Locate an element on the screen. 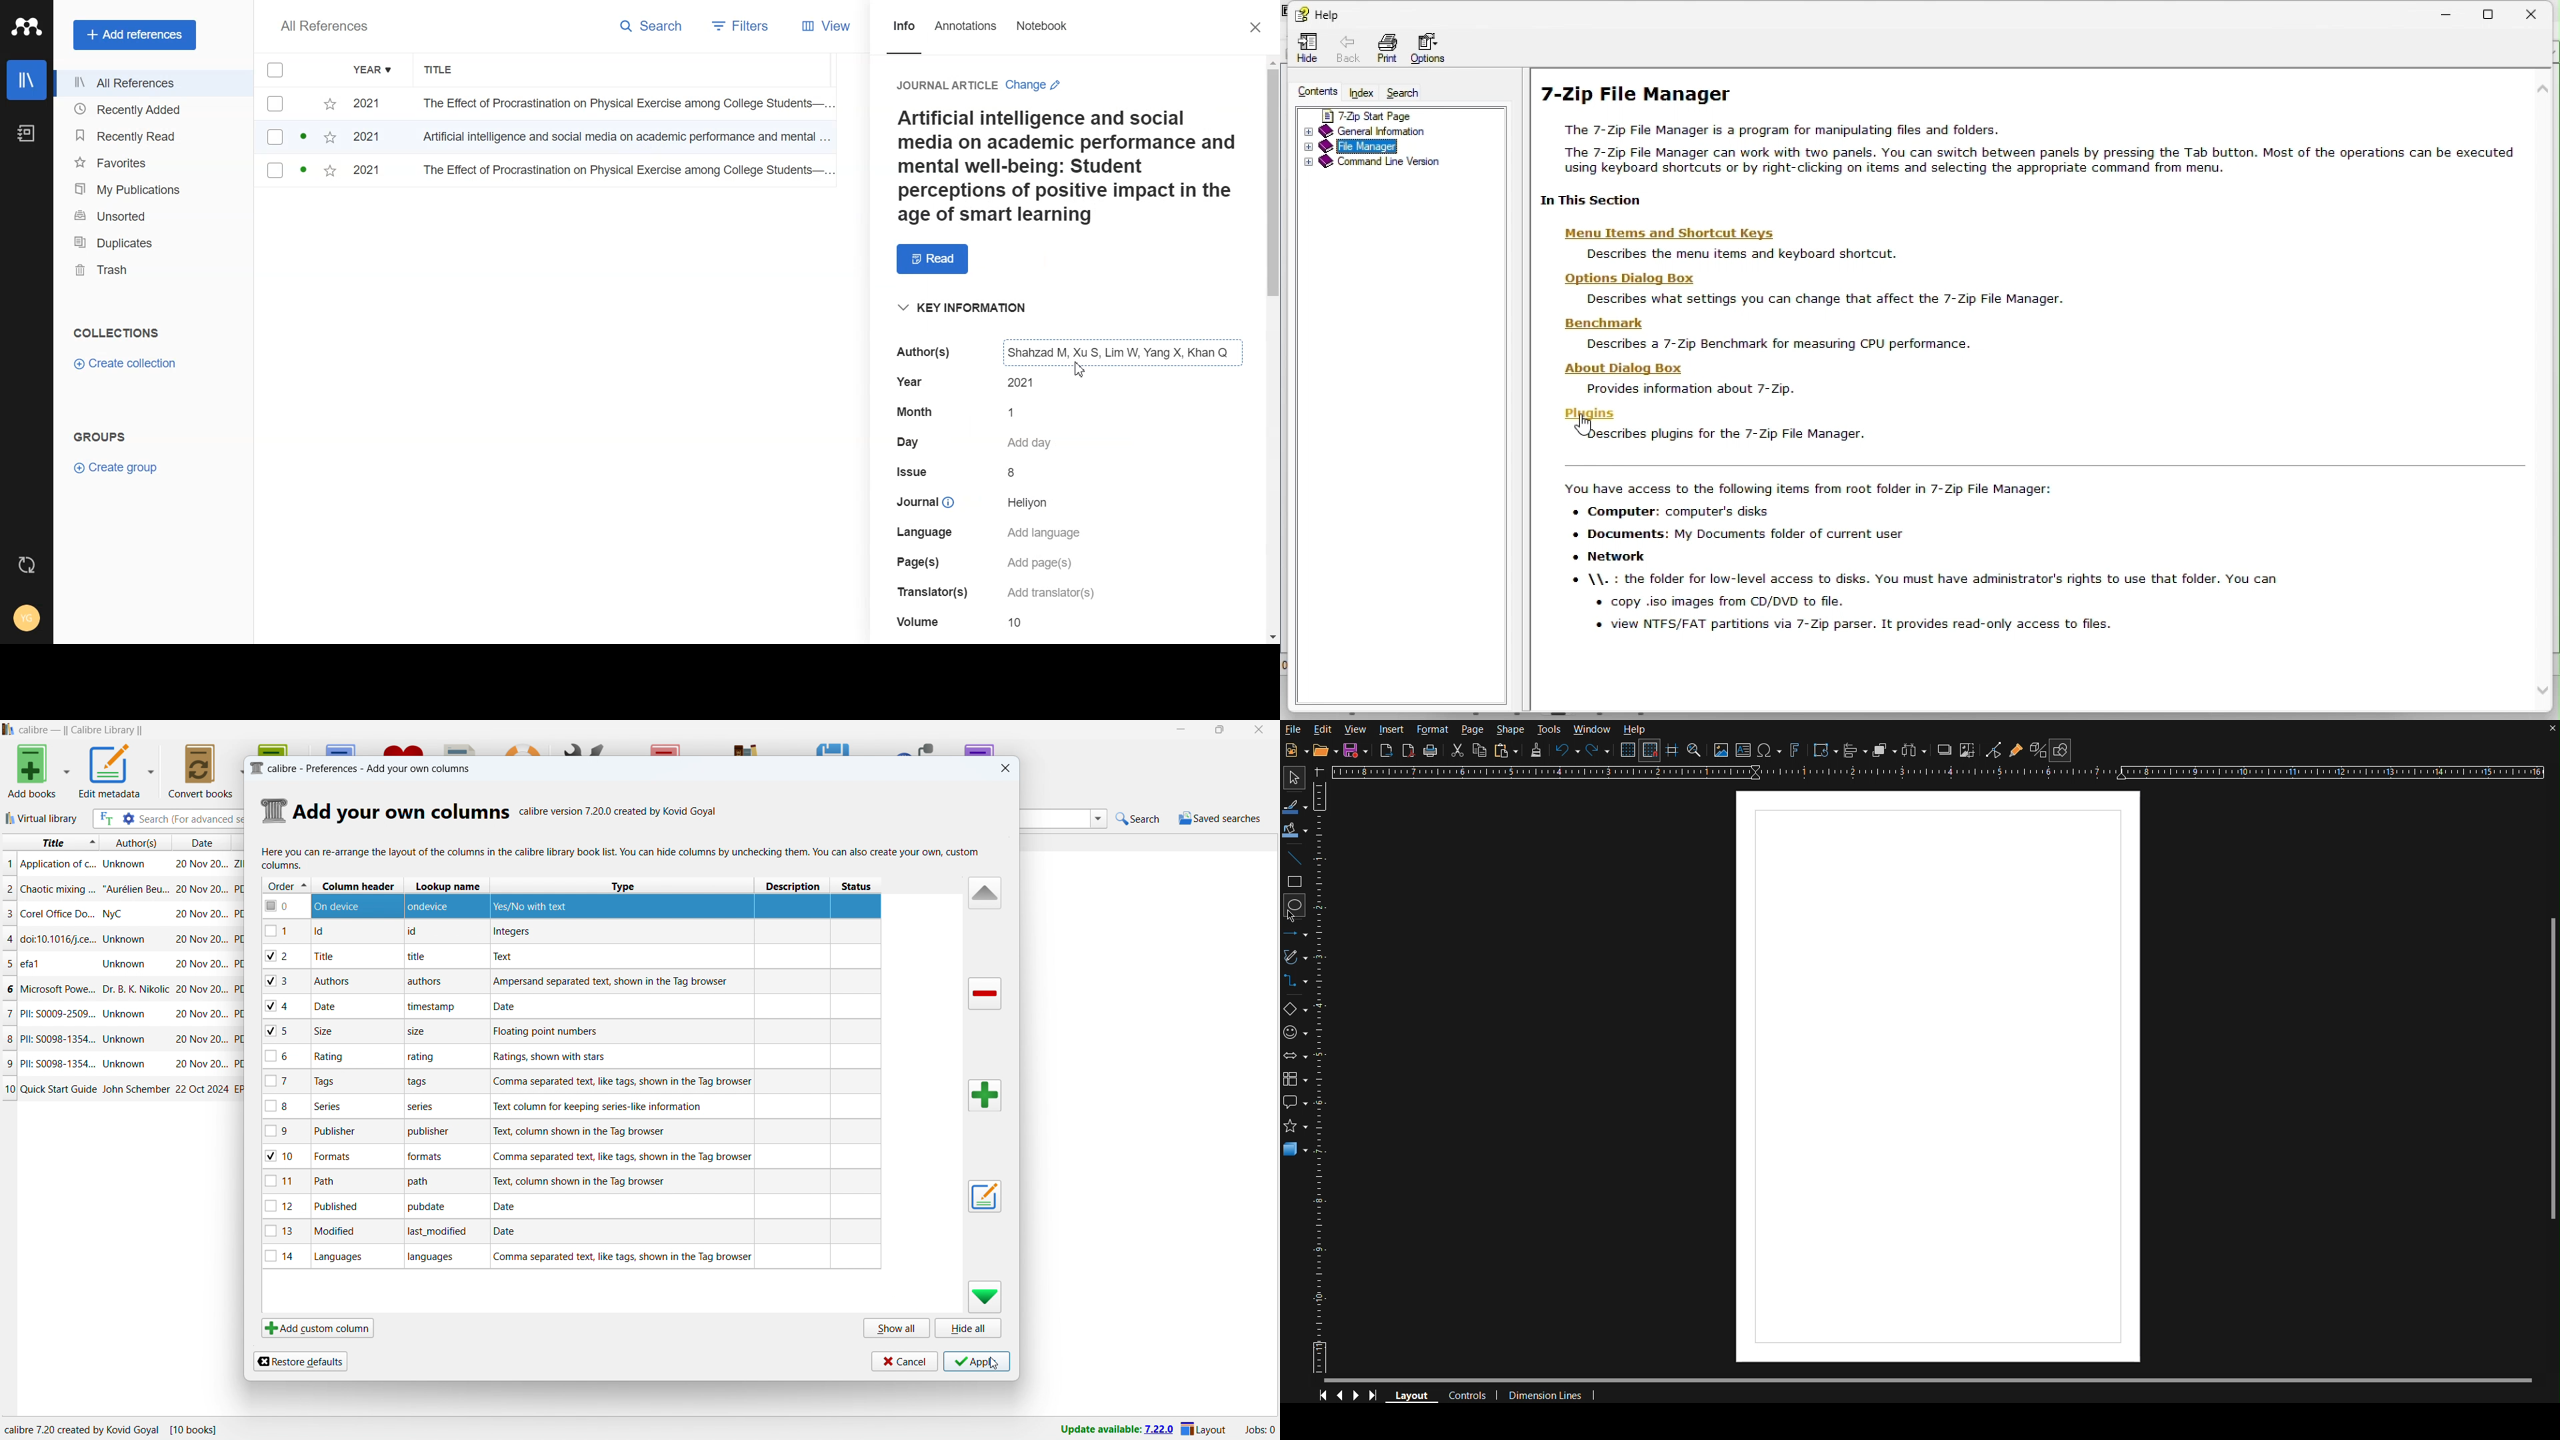 Image resolution: width=2576 pixels, height=1456 pixels. author is located at coordinates (119, 913).